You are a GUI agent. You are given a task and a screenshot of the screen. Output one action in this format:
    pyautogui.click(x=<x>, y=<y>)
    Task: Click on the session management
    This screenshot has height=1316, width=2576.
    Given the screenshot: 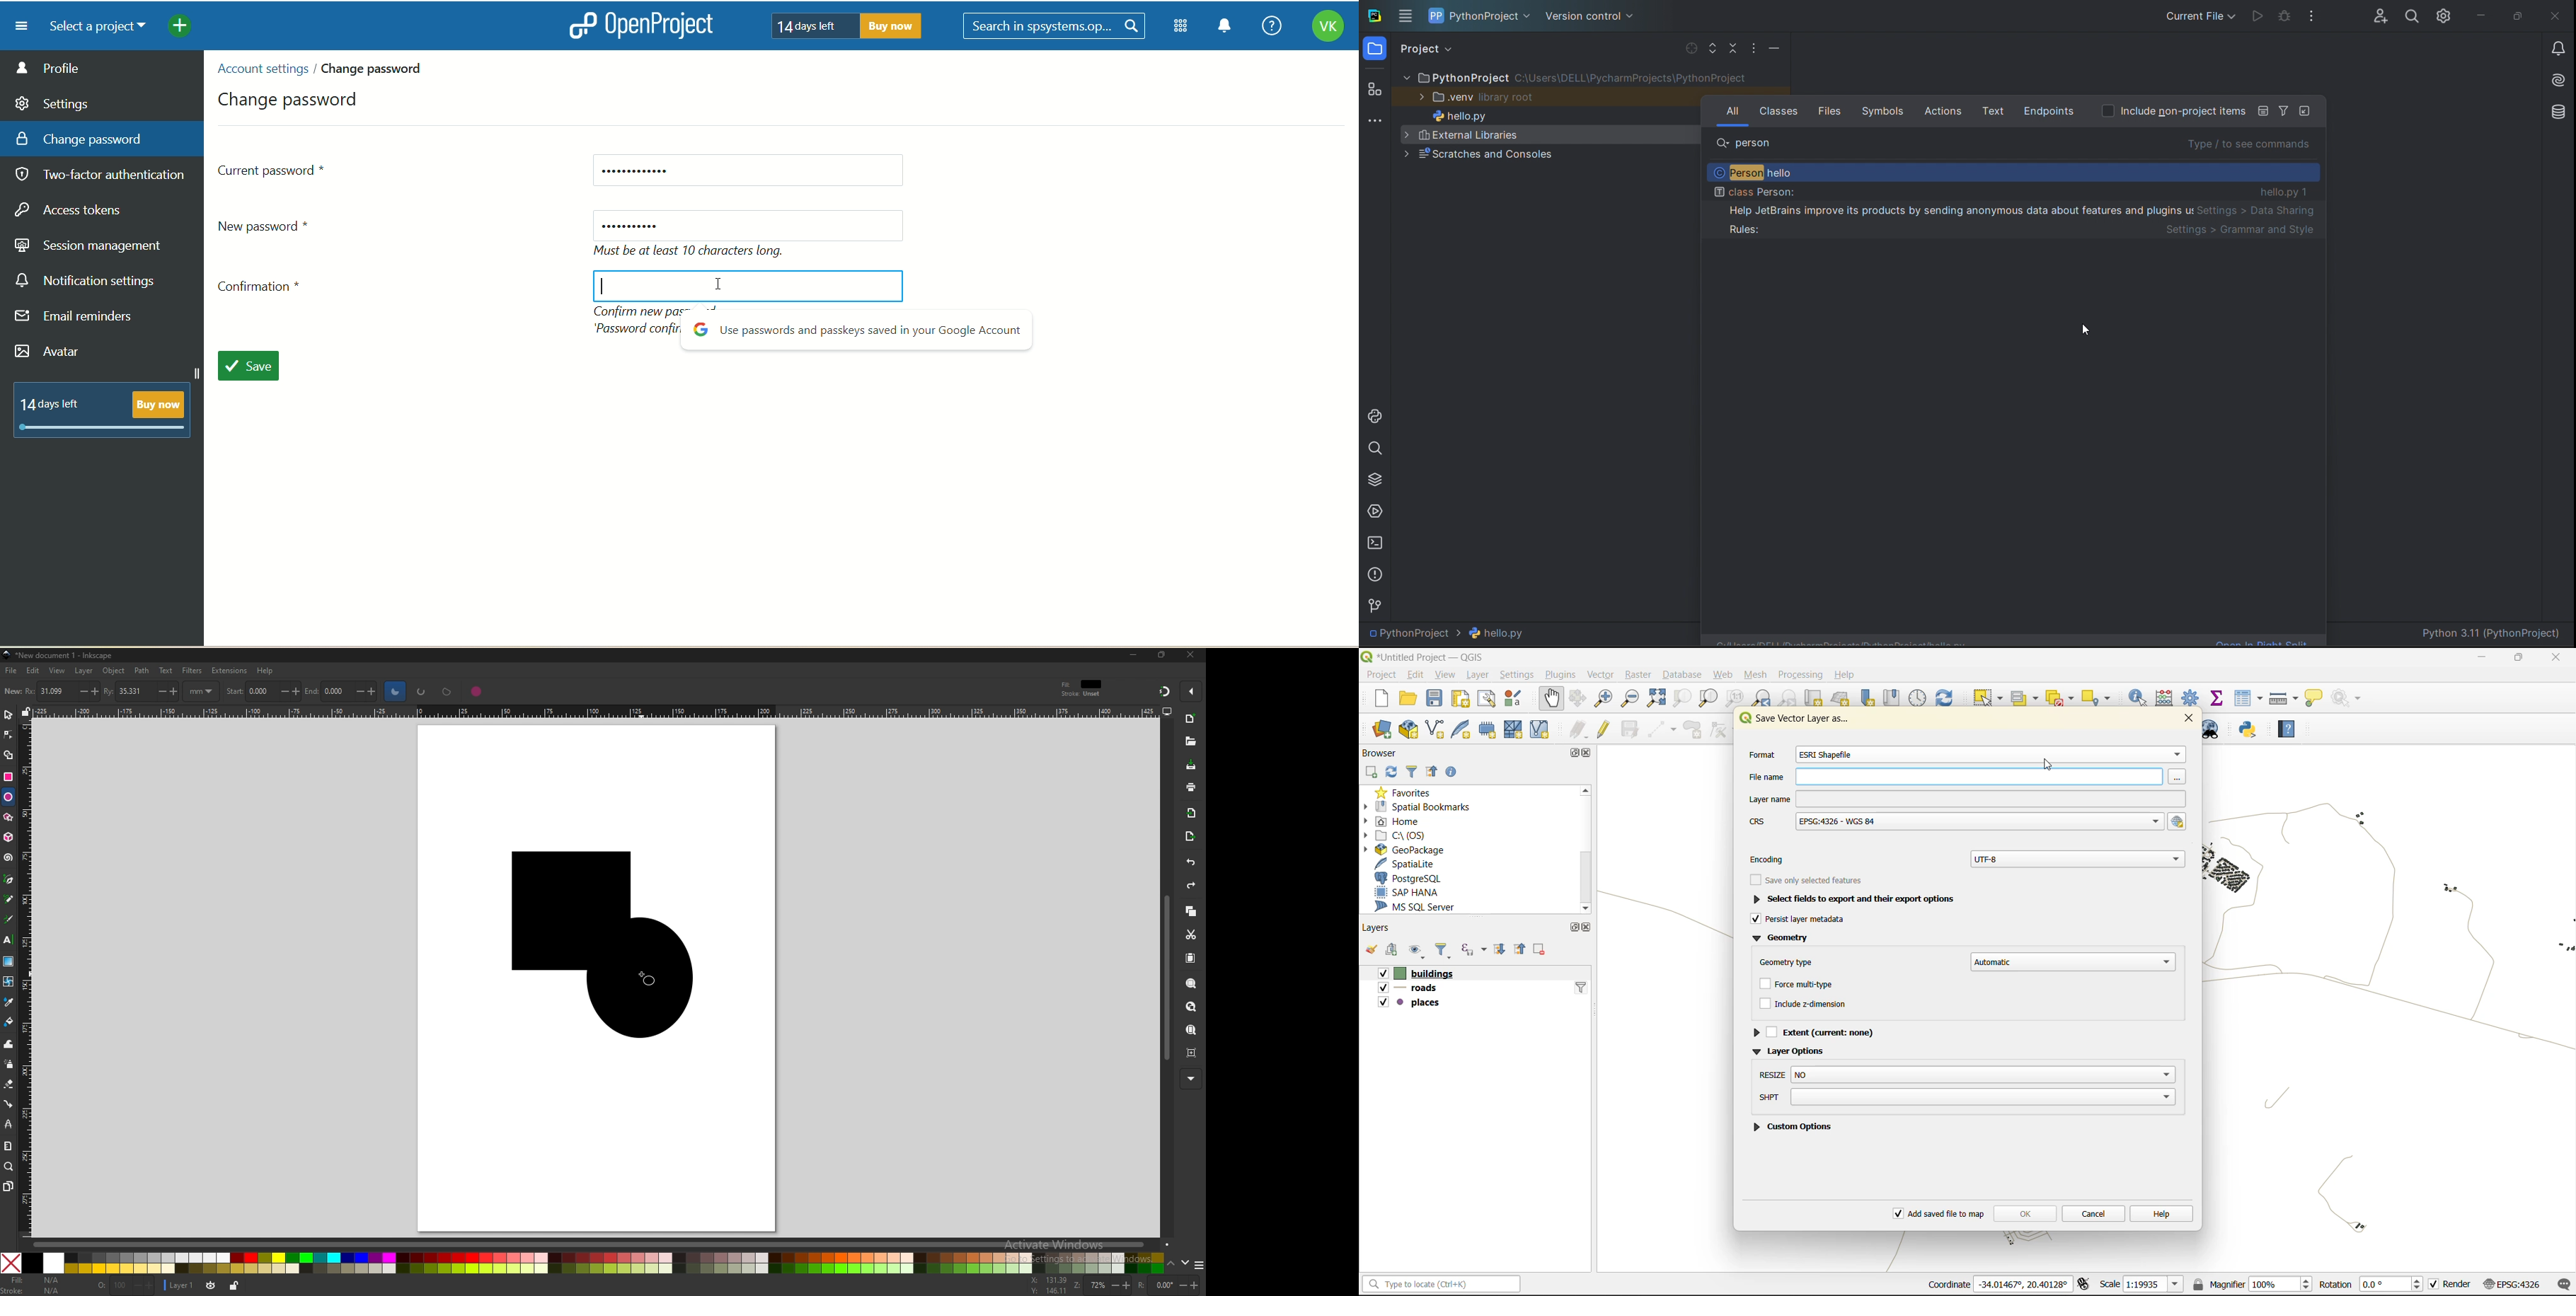 What is the action you would take?
    pyautogui.click(x=90, y=243)
    